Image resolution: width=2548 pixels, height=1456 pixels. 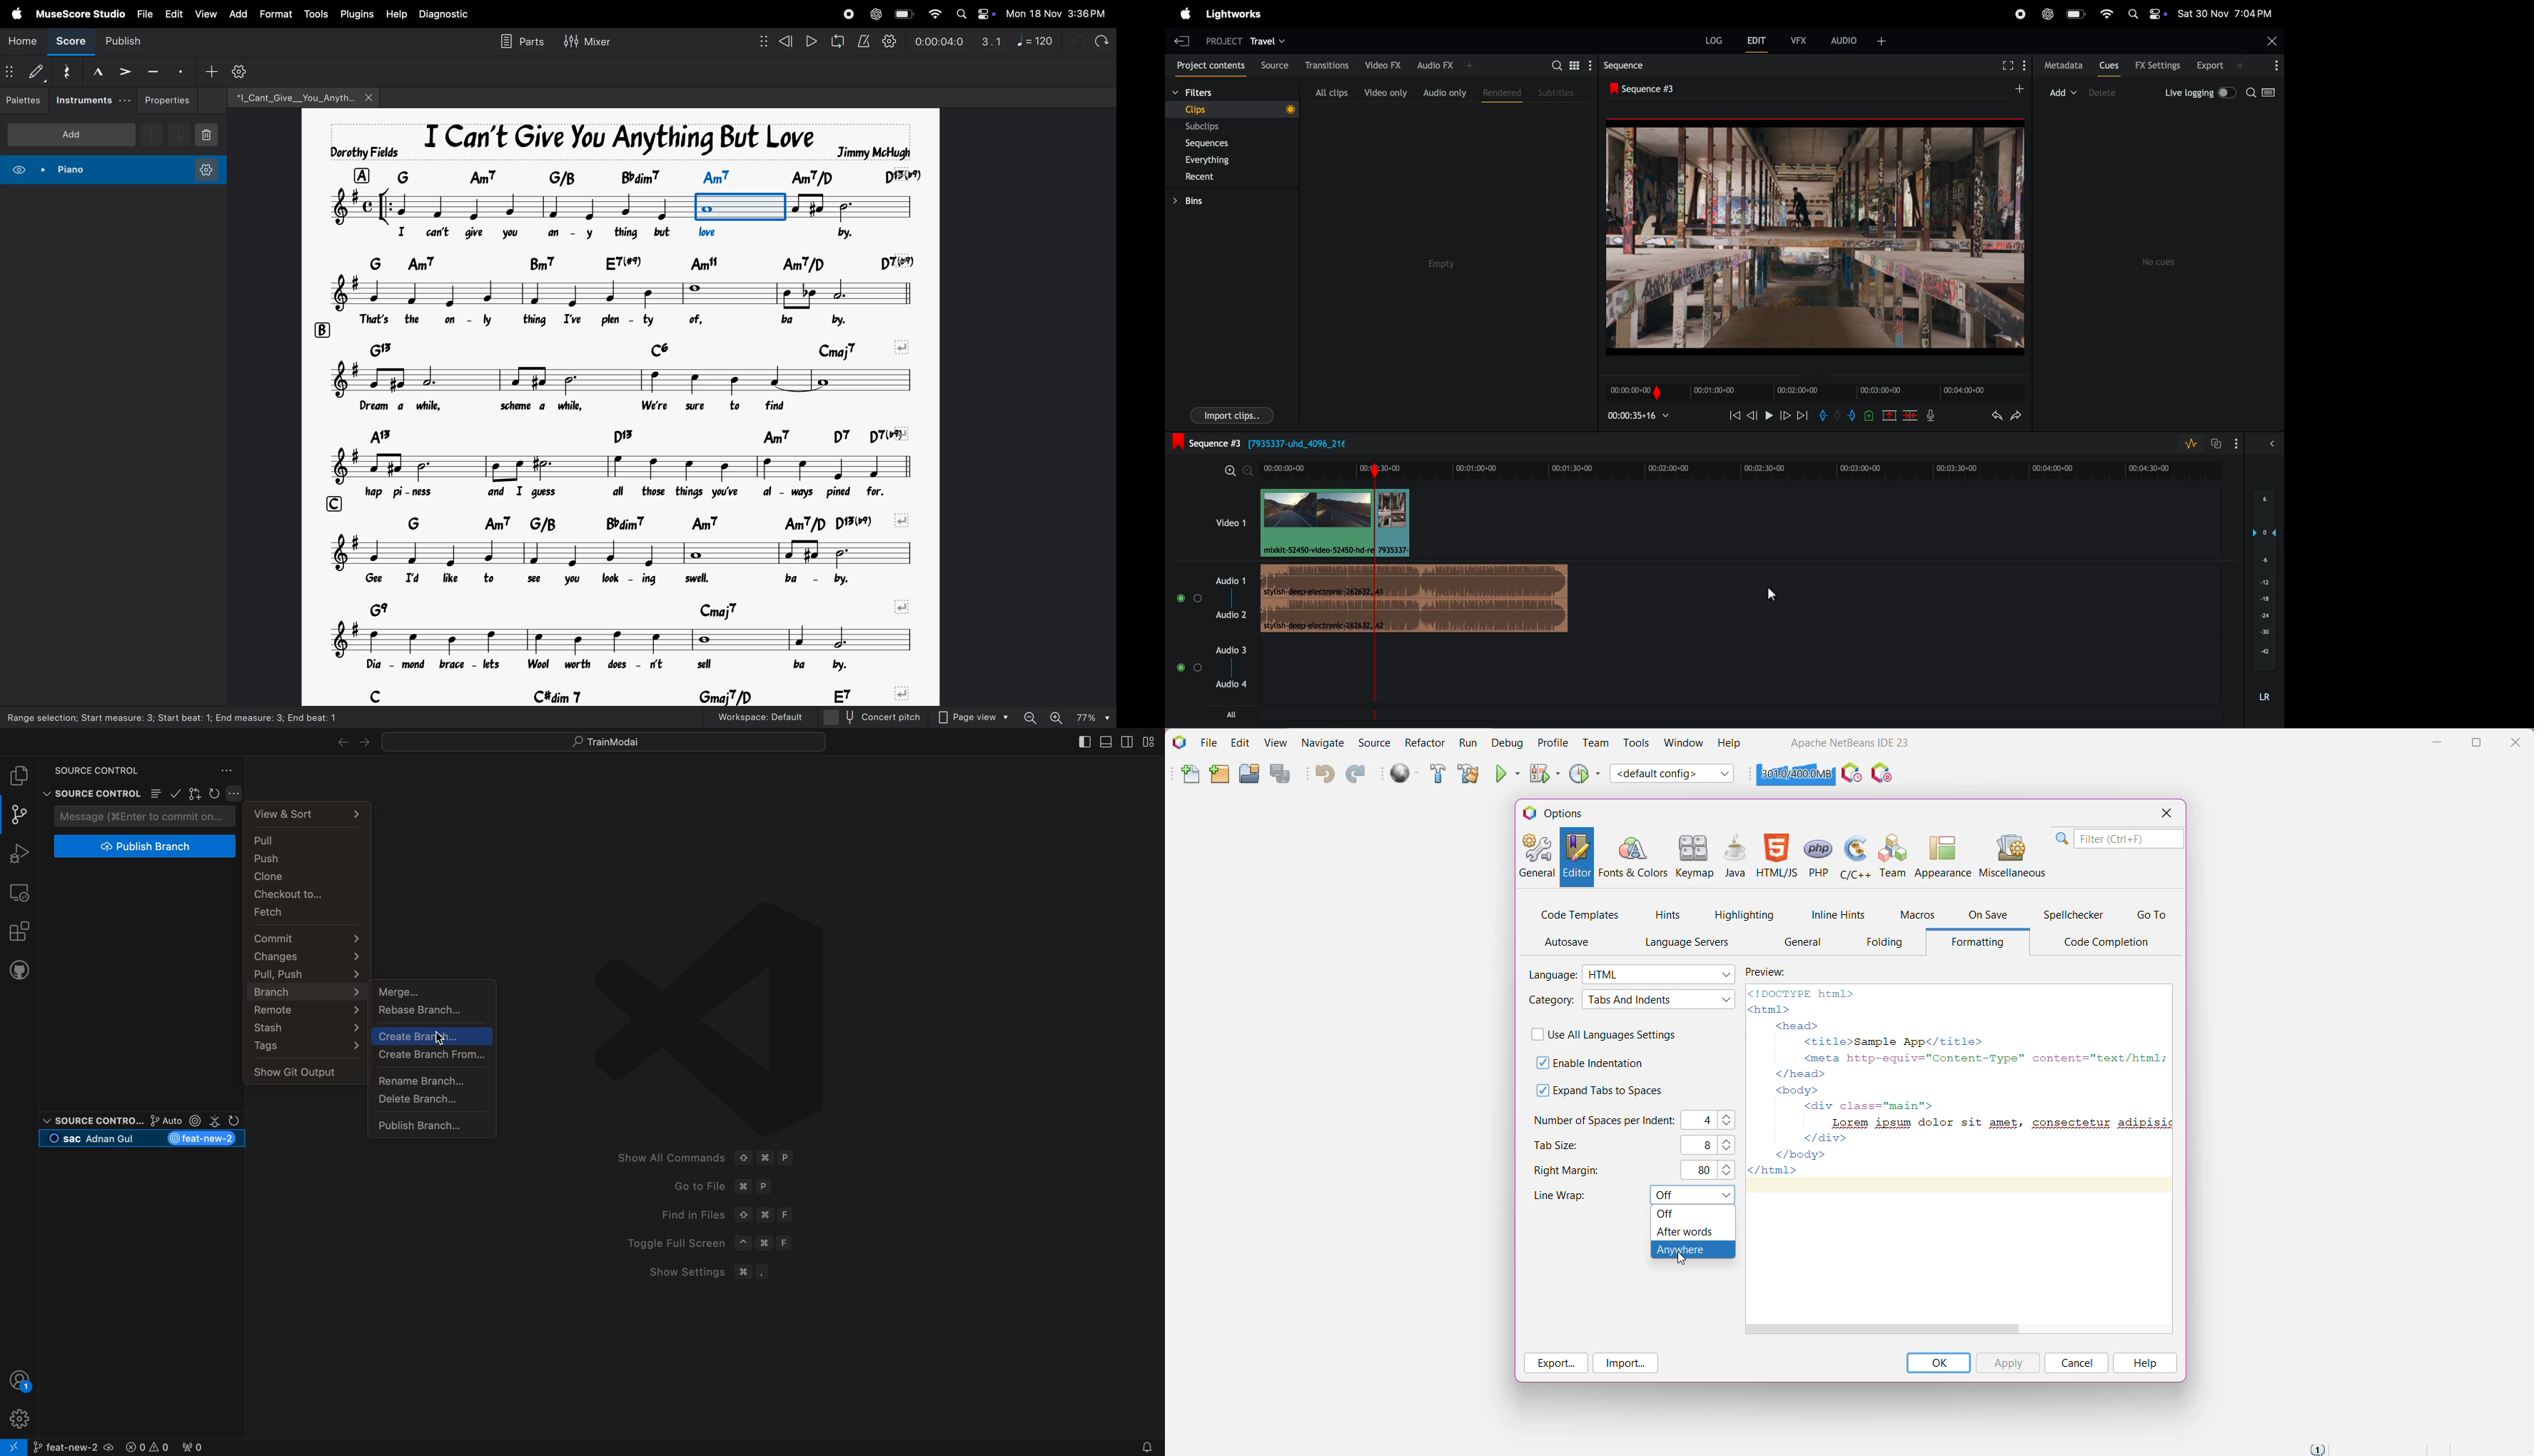 What do you see at coordinates (2214, 443) in the screenshot?
I see `toggle audio track sync` at bounding box center [2214, 443].